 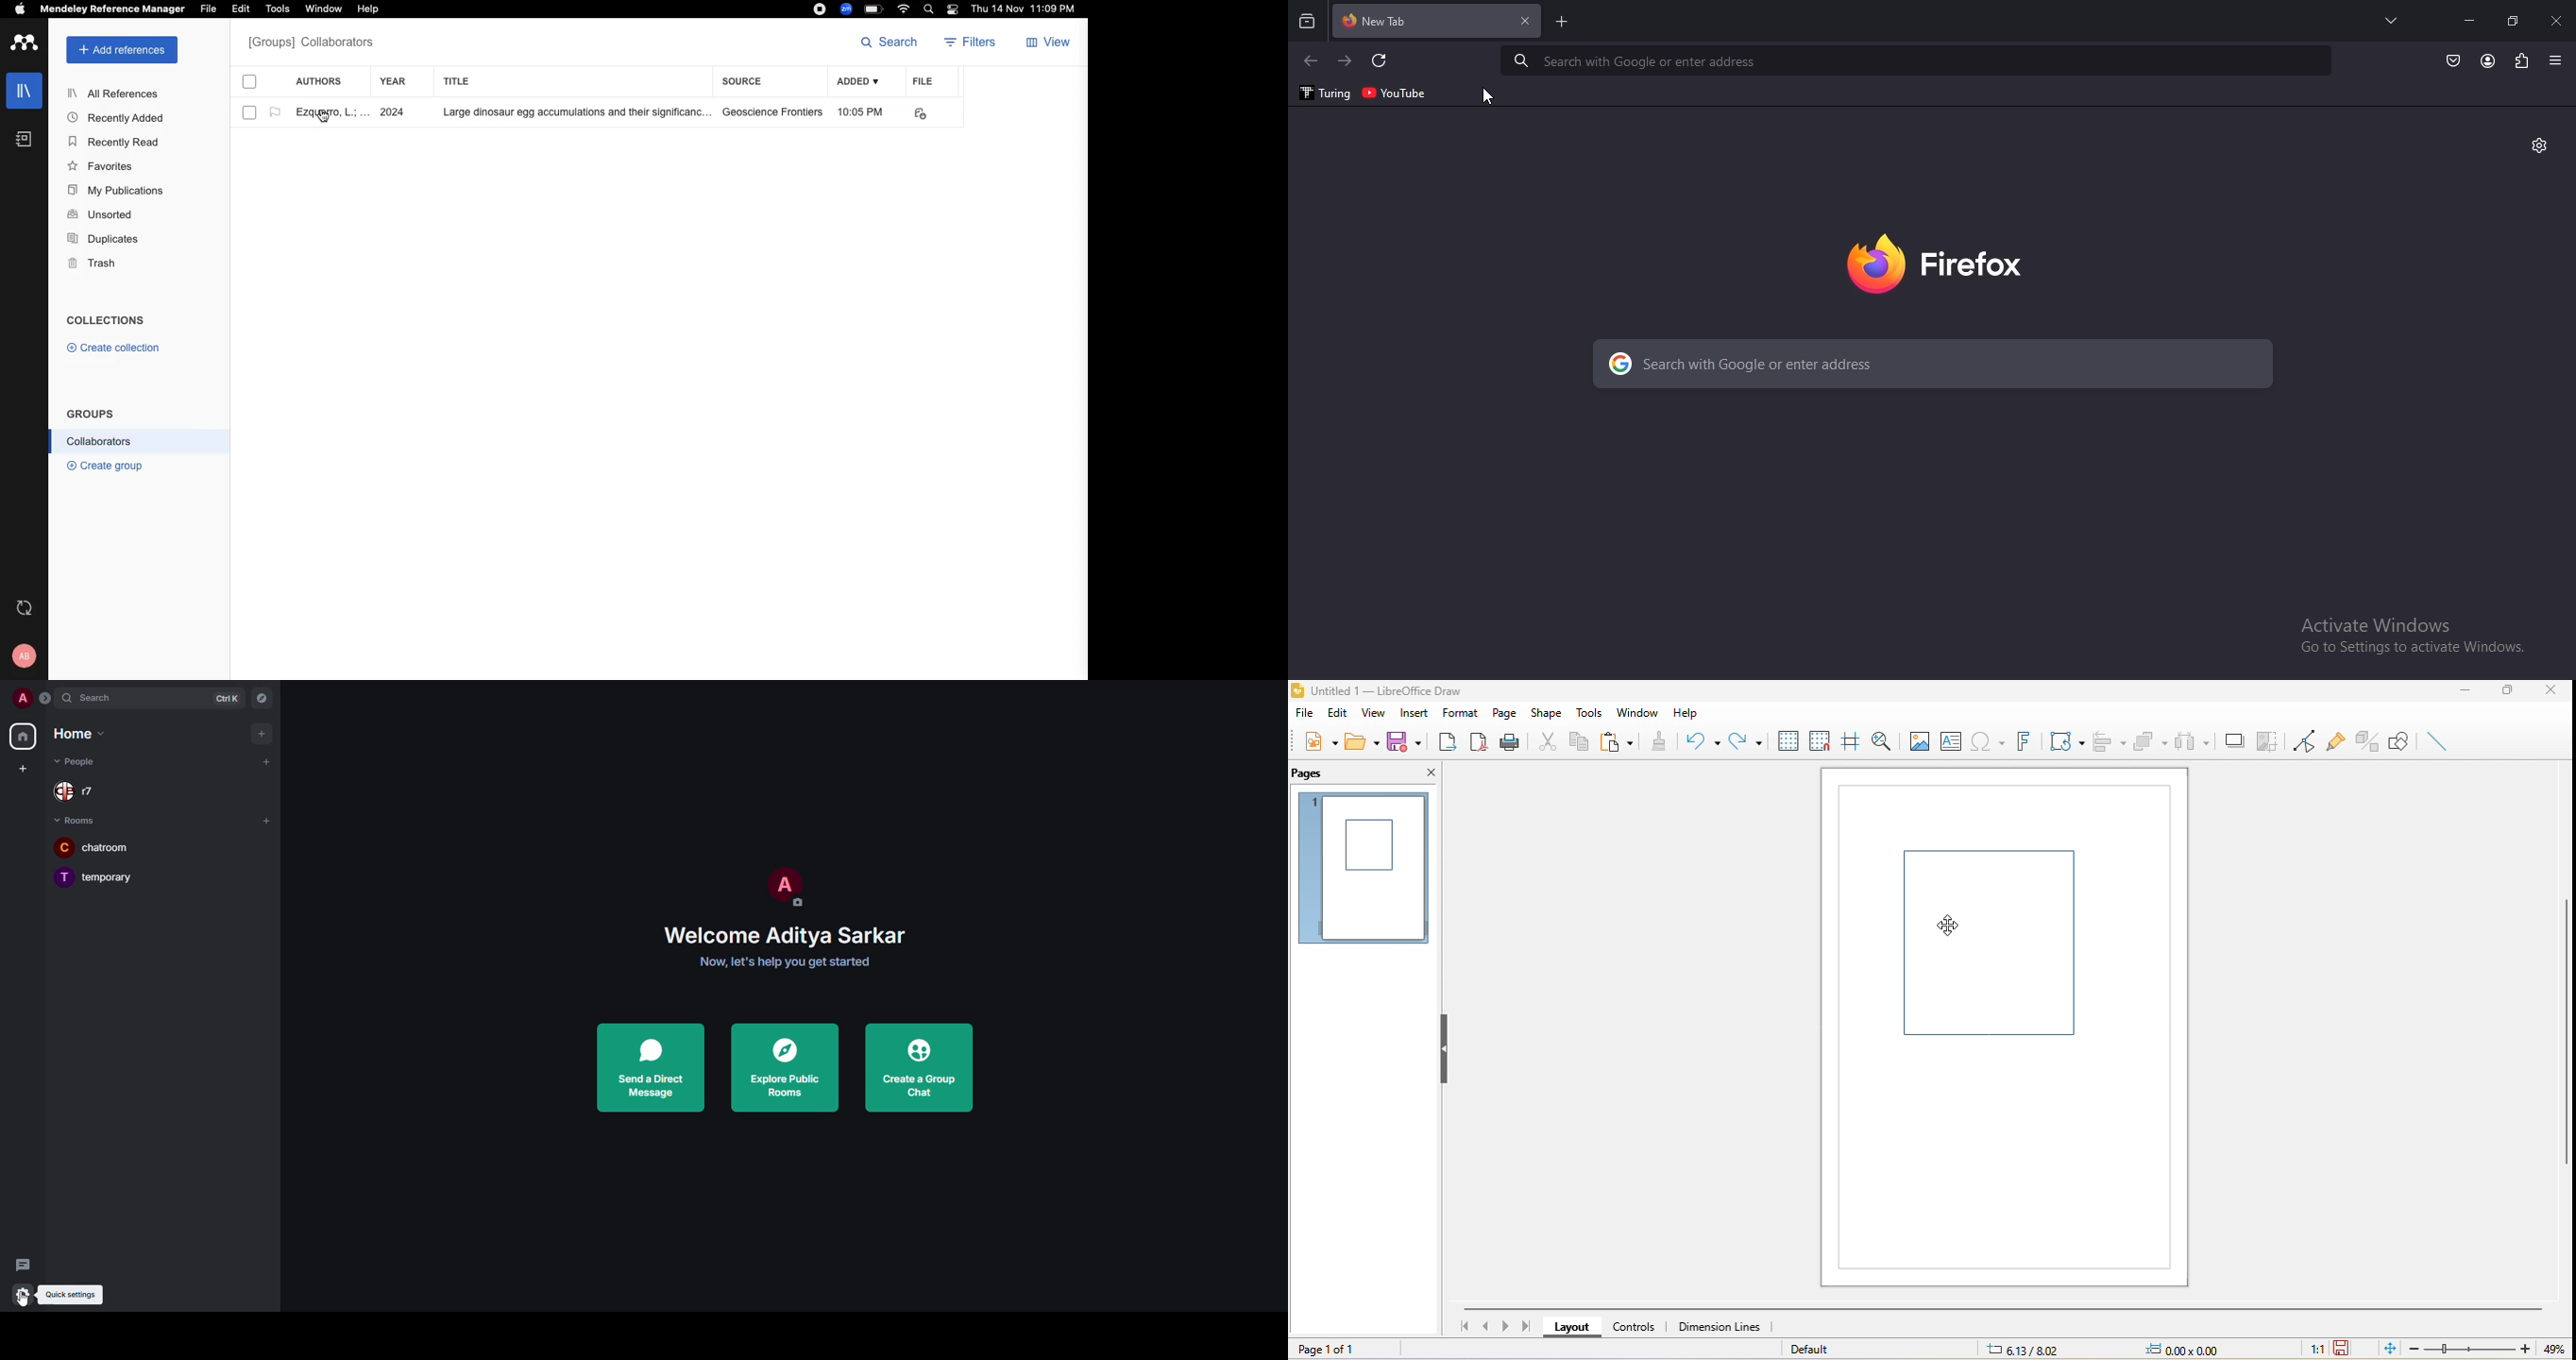 I want to click on send direct message, so click(x=649, y=1068).